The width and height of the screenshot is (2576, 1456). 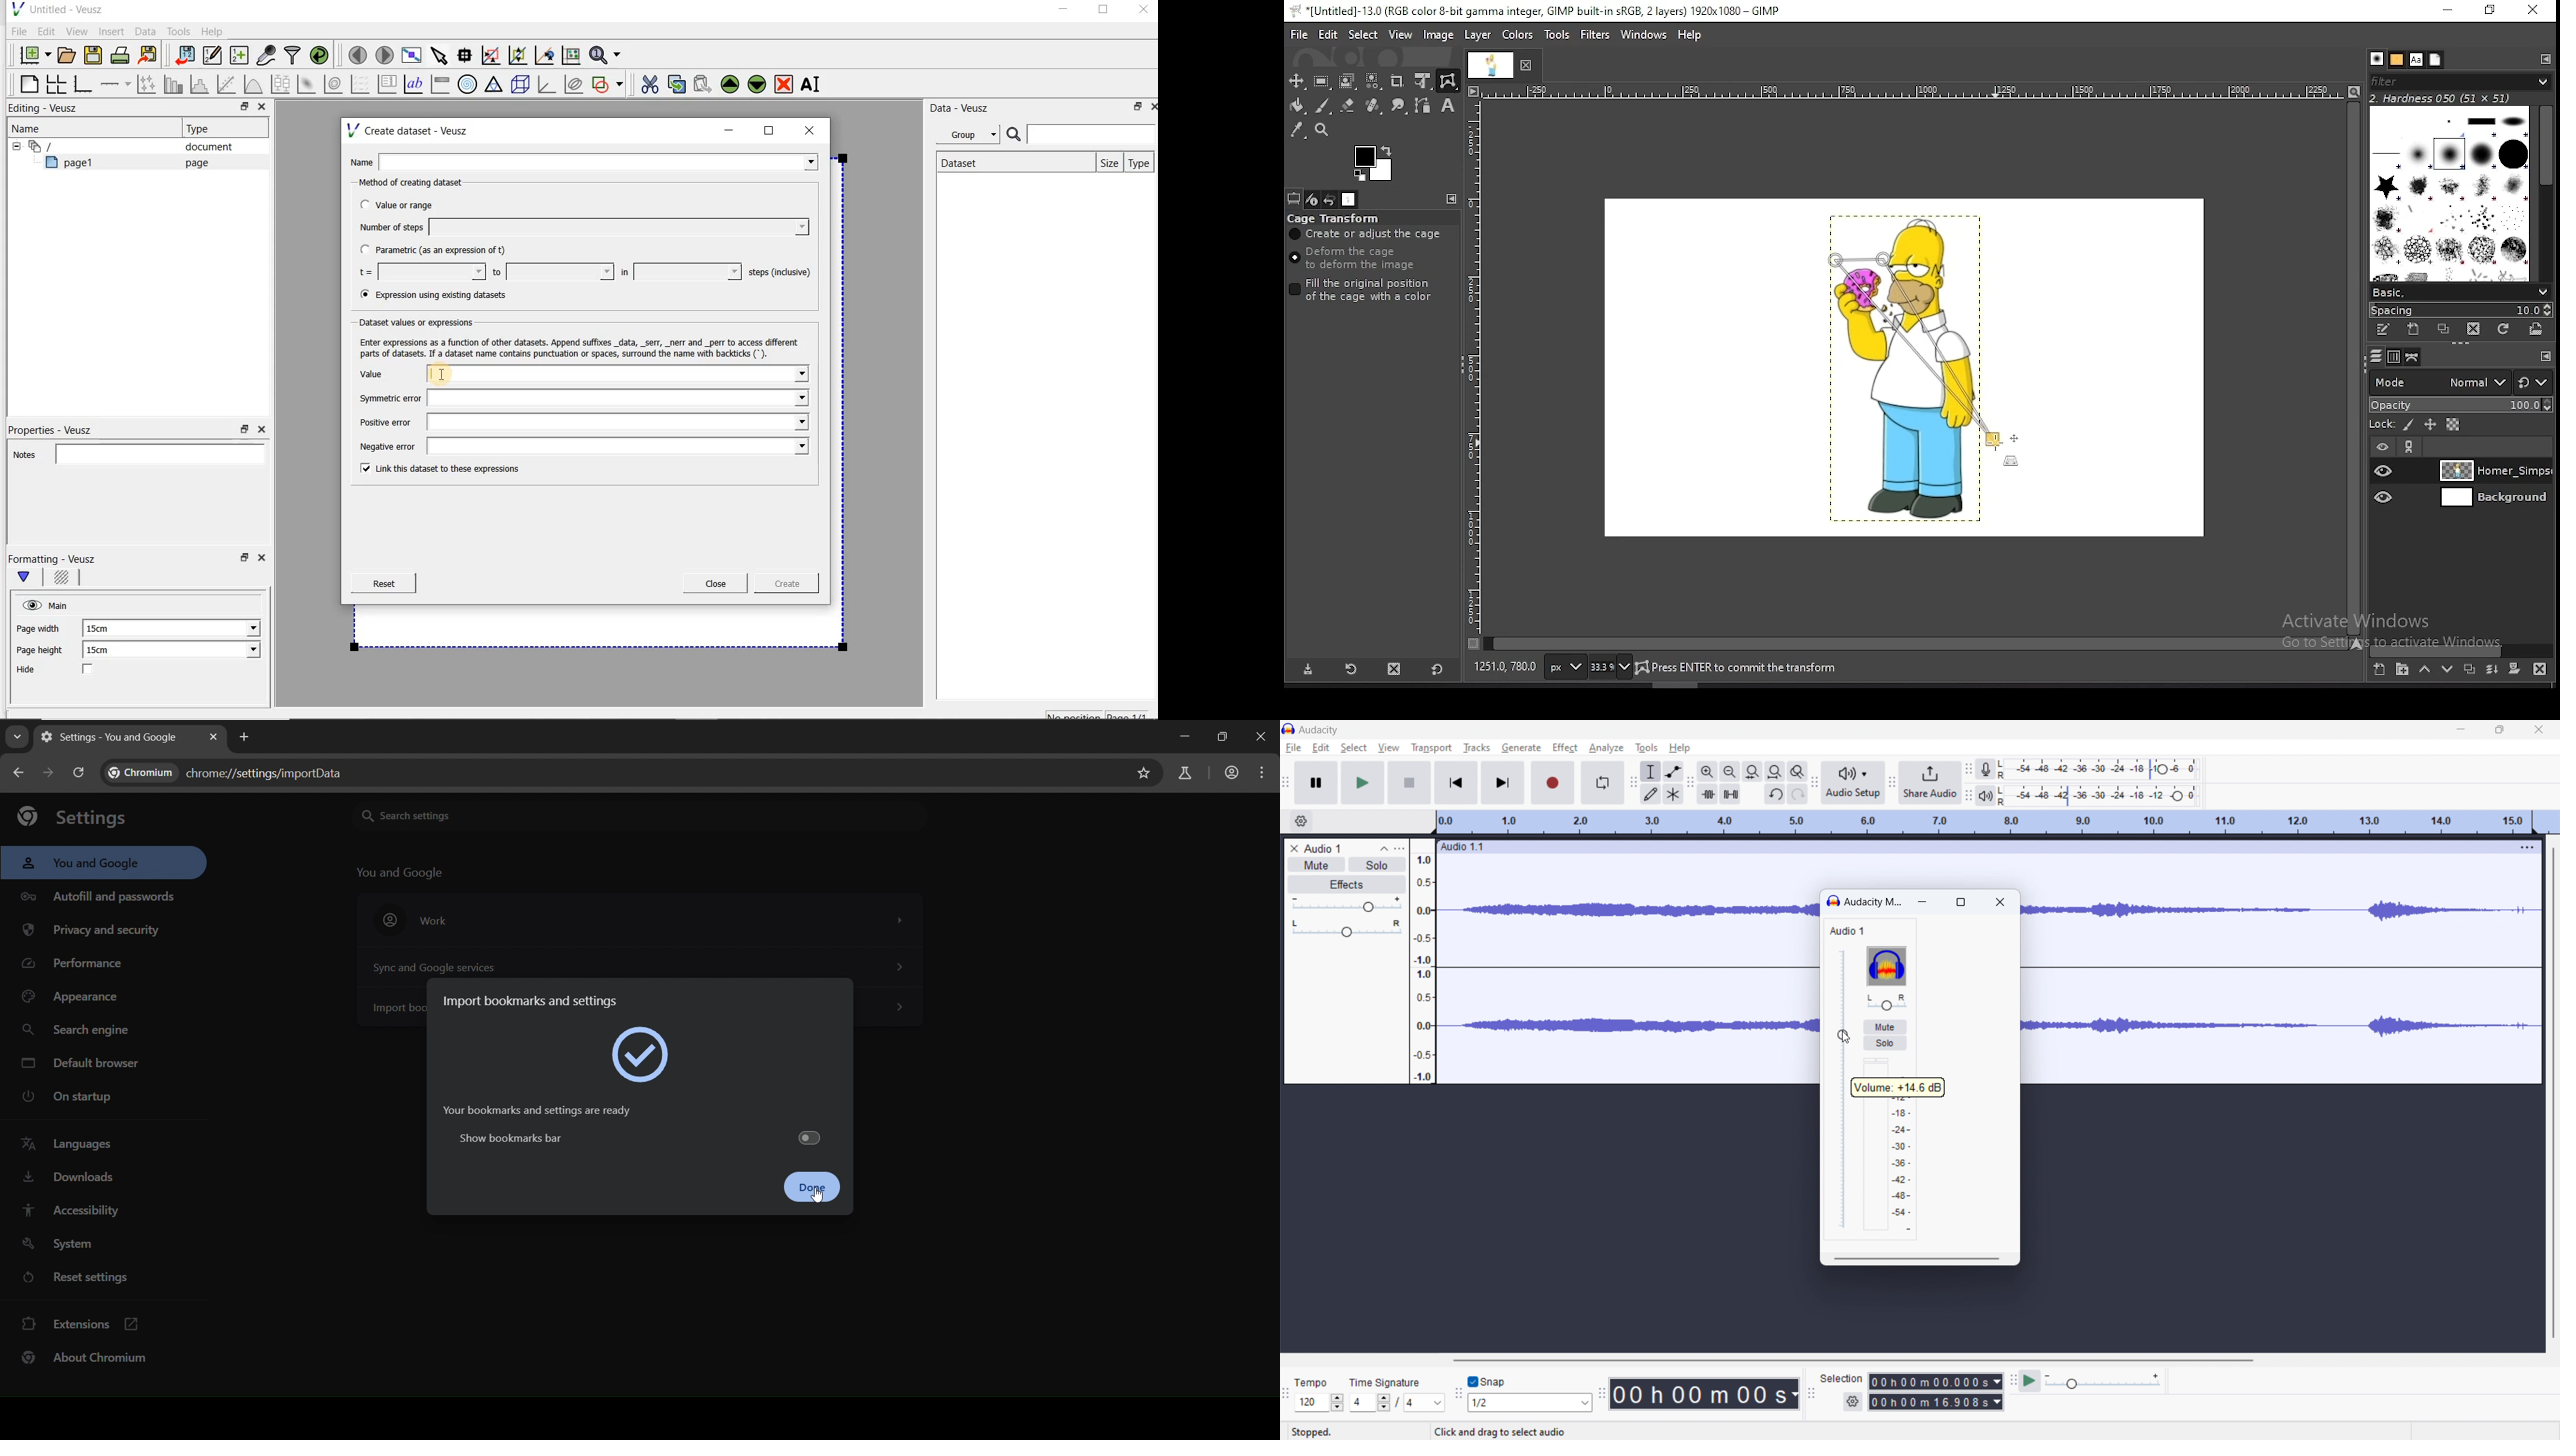 What do you see at coordinates (716, 583) in the screenshot?
I see `Close` at bounding box center [716, 583].